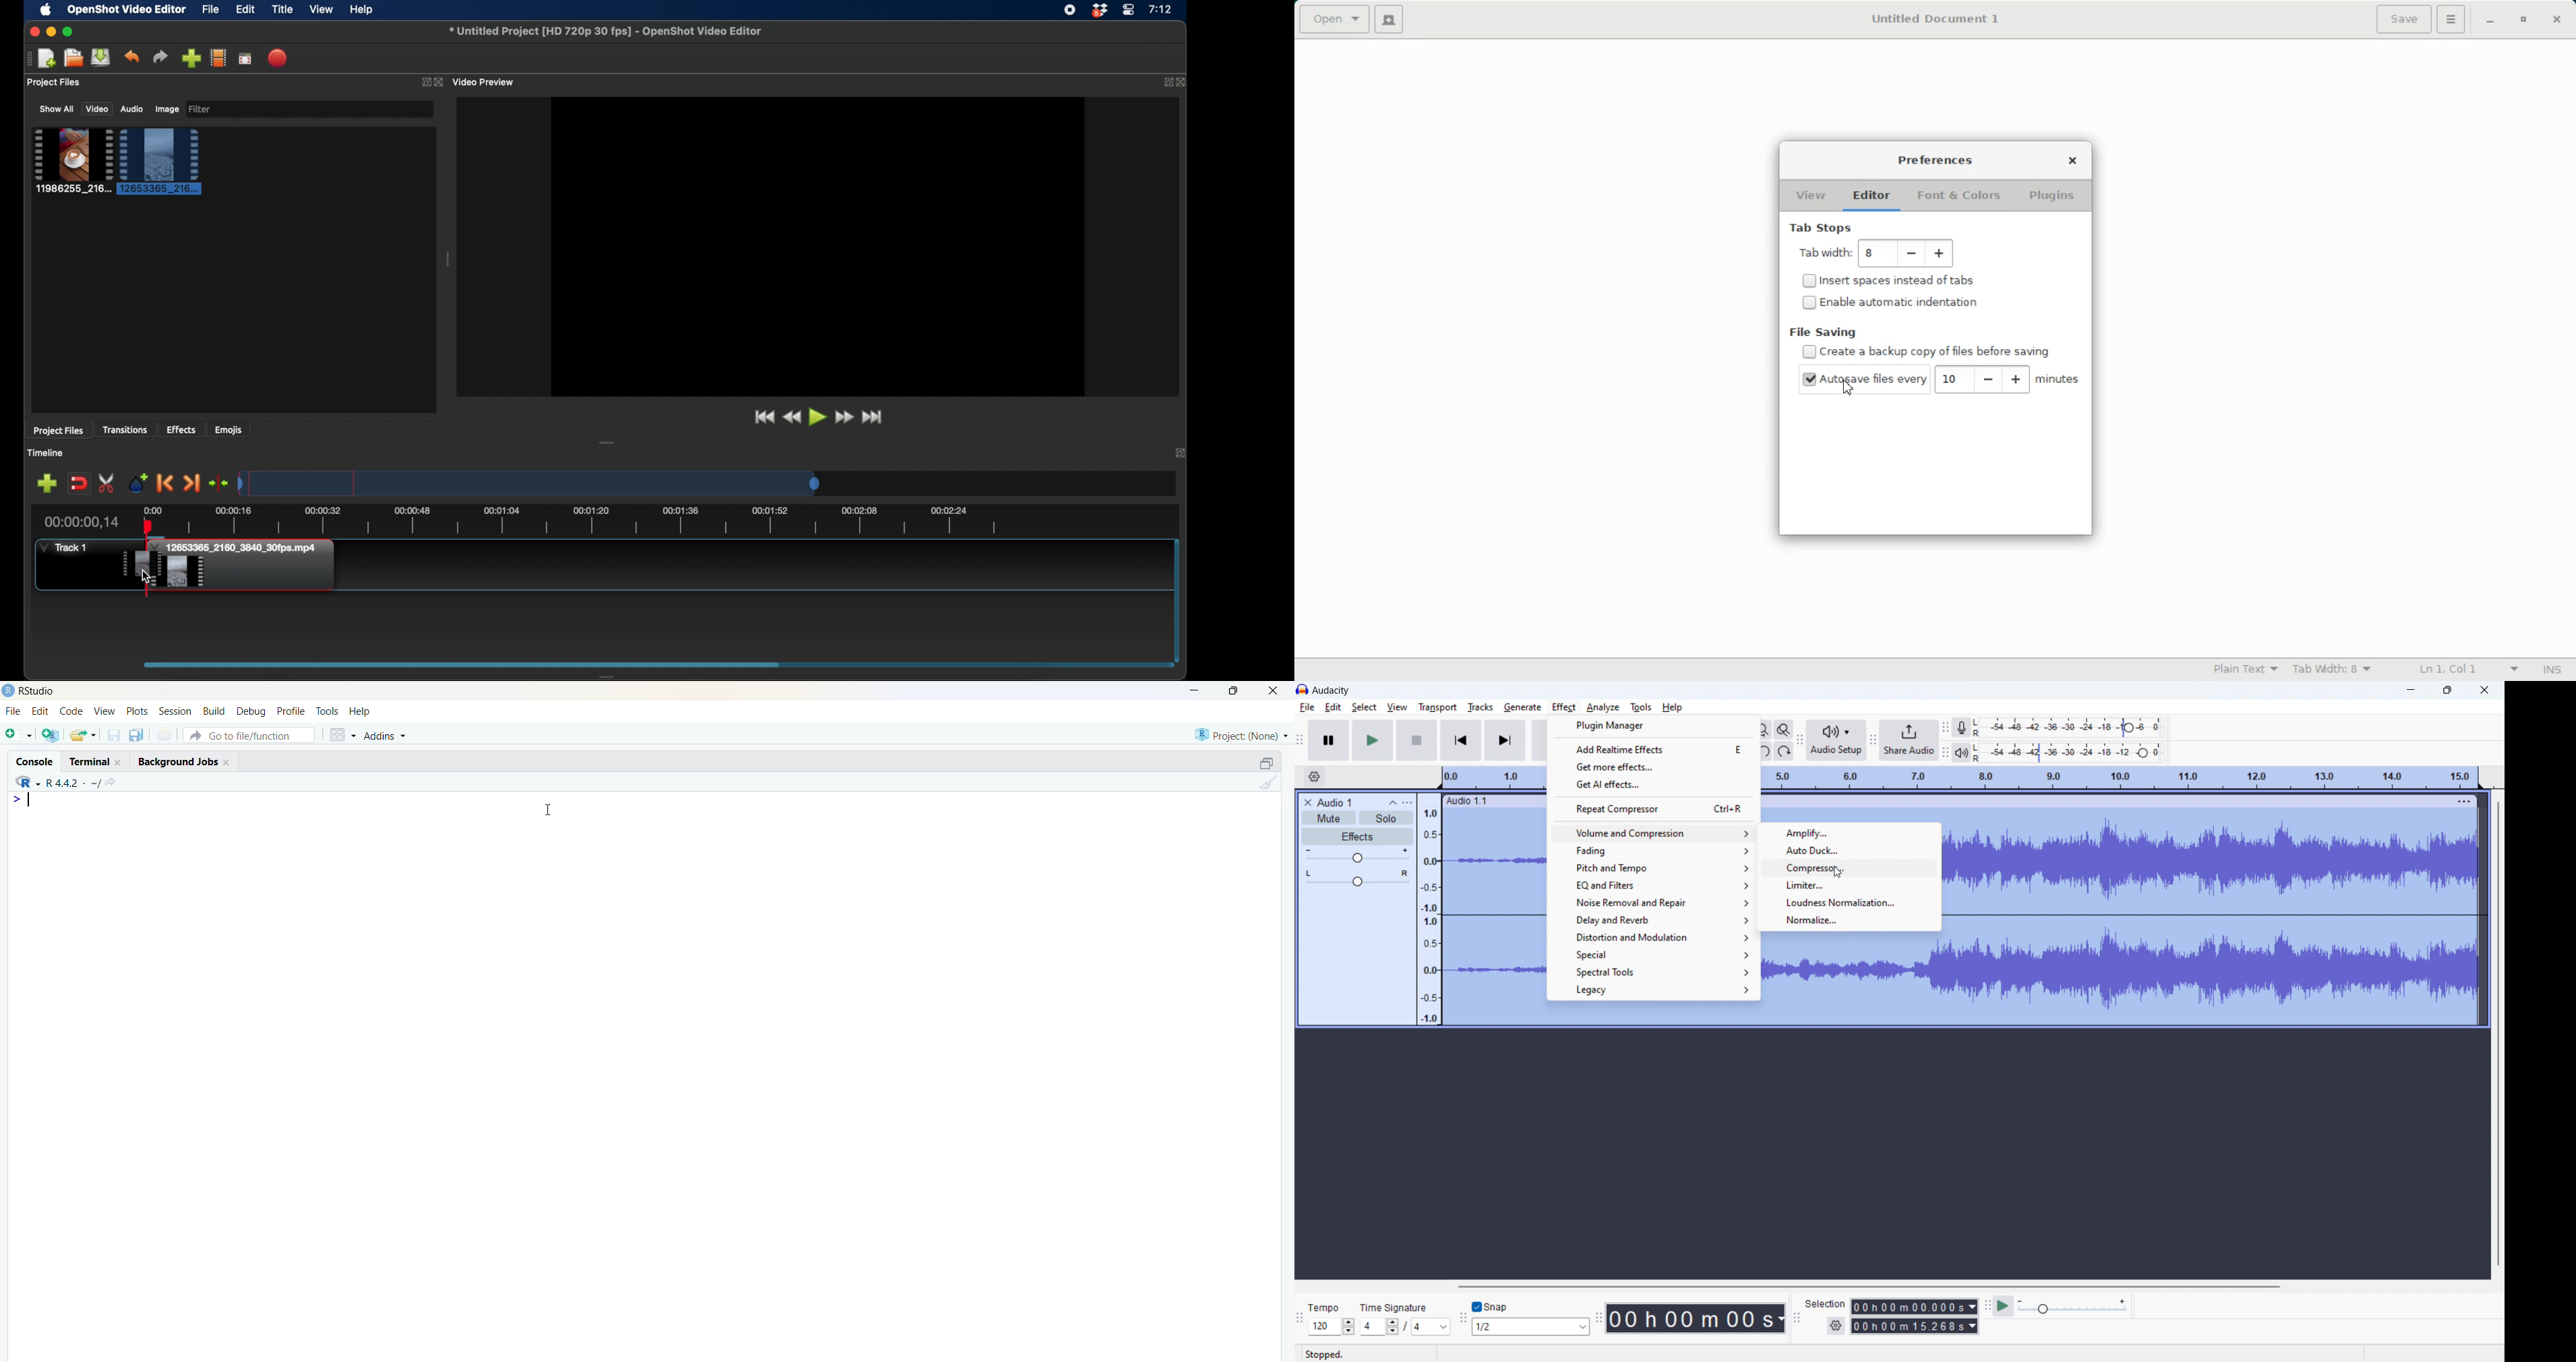  What do you see at coordinates (1800, 741) in the screenshot?
I see `Audio setup toolbar` at bounding box center [1800, 741].